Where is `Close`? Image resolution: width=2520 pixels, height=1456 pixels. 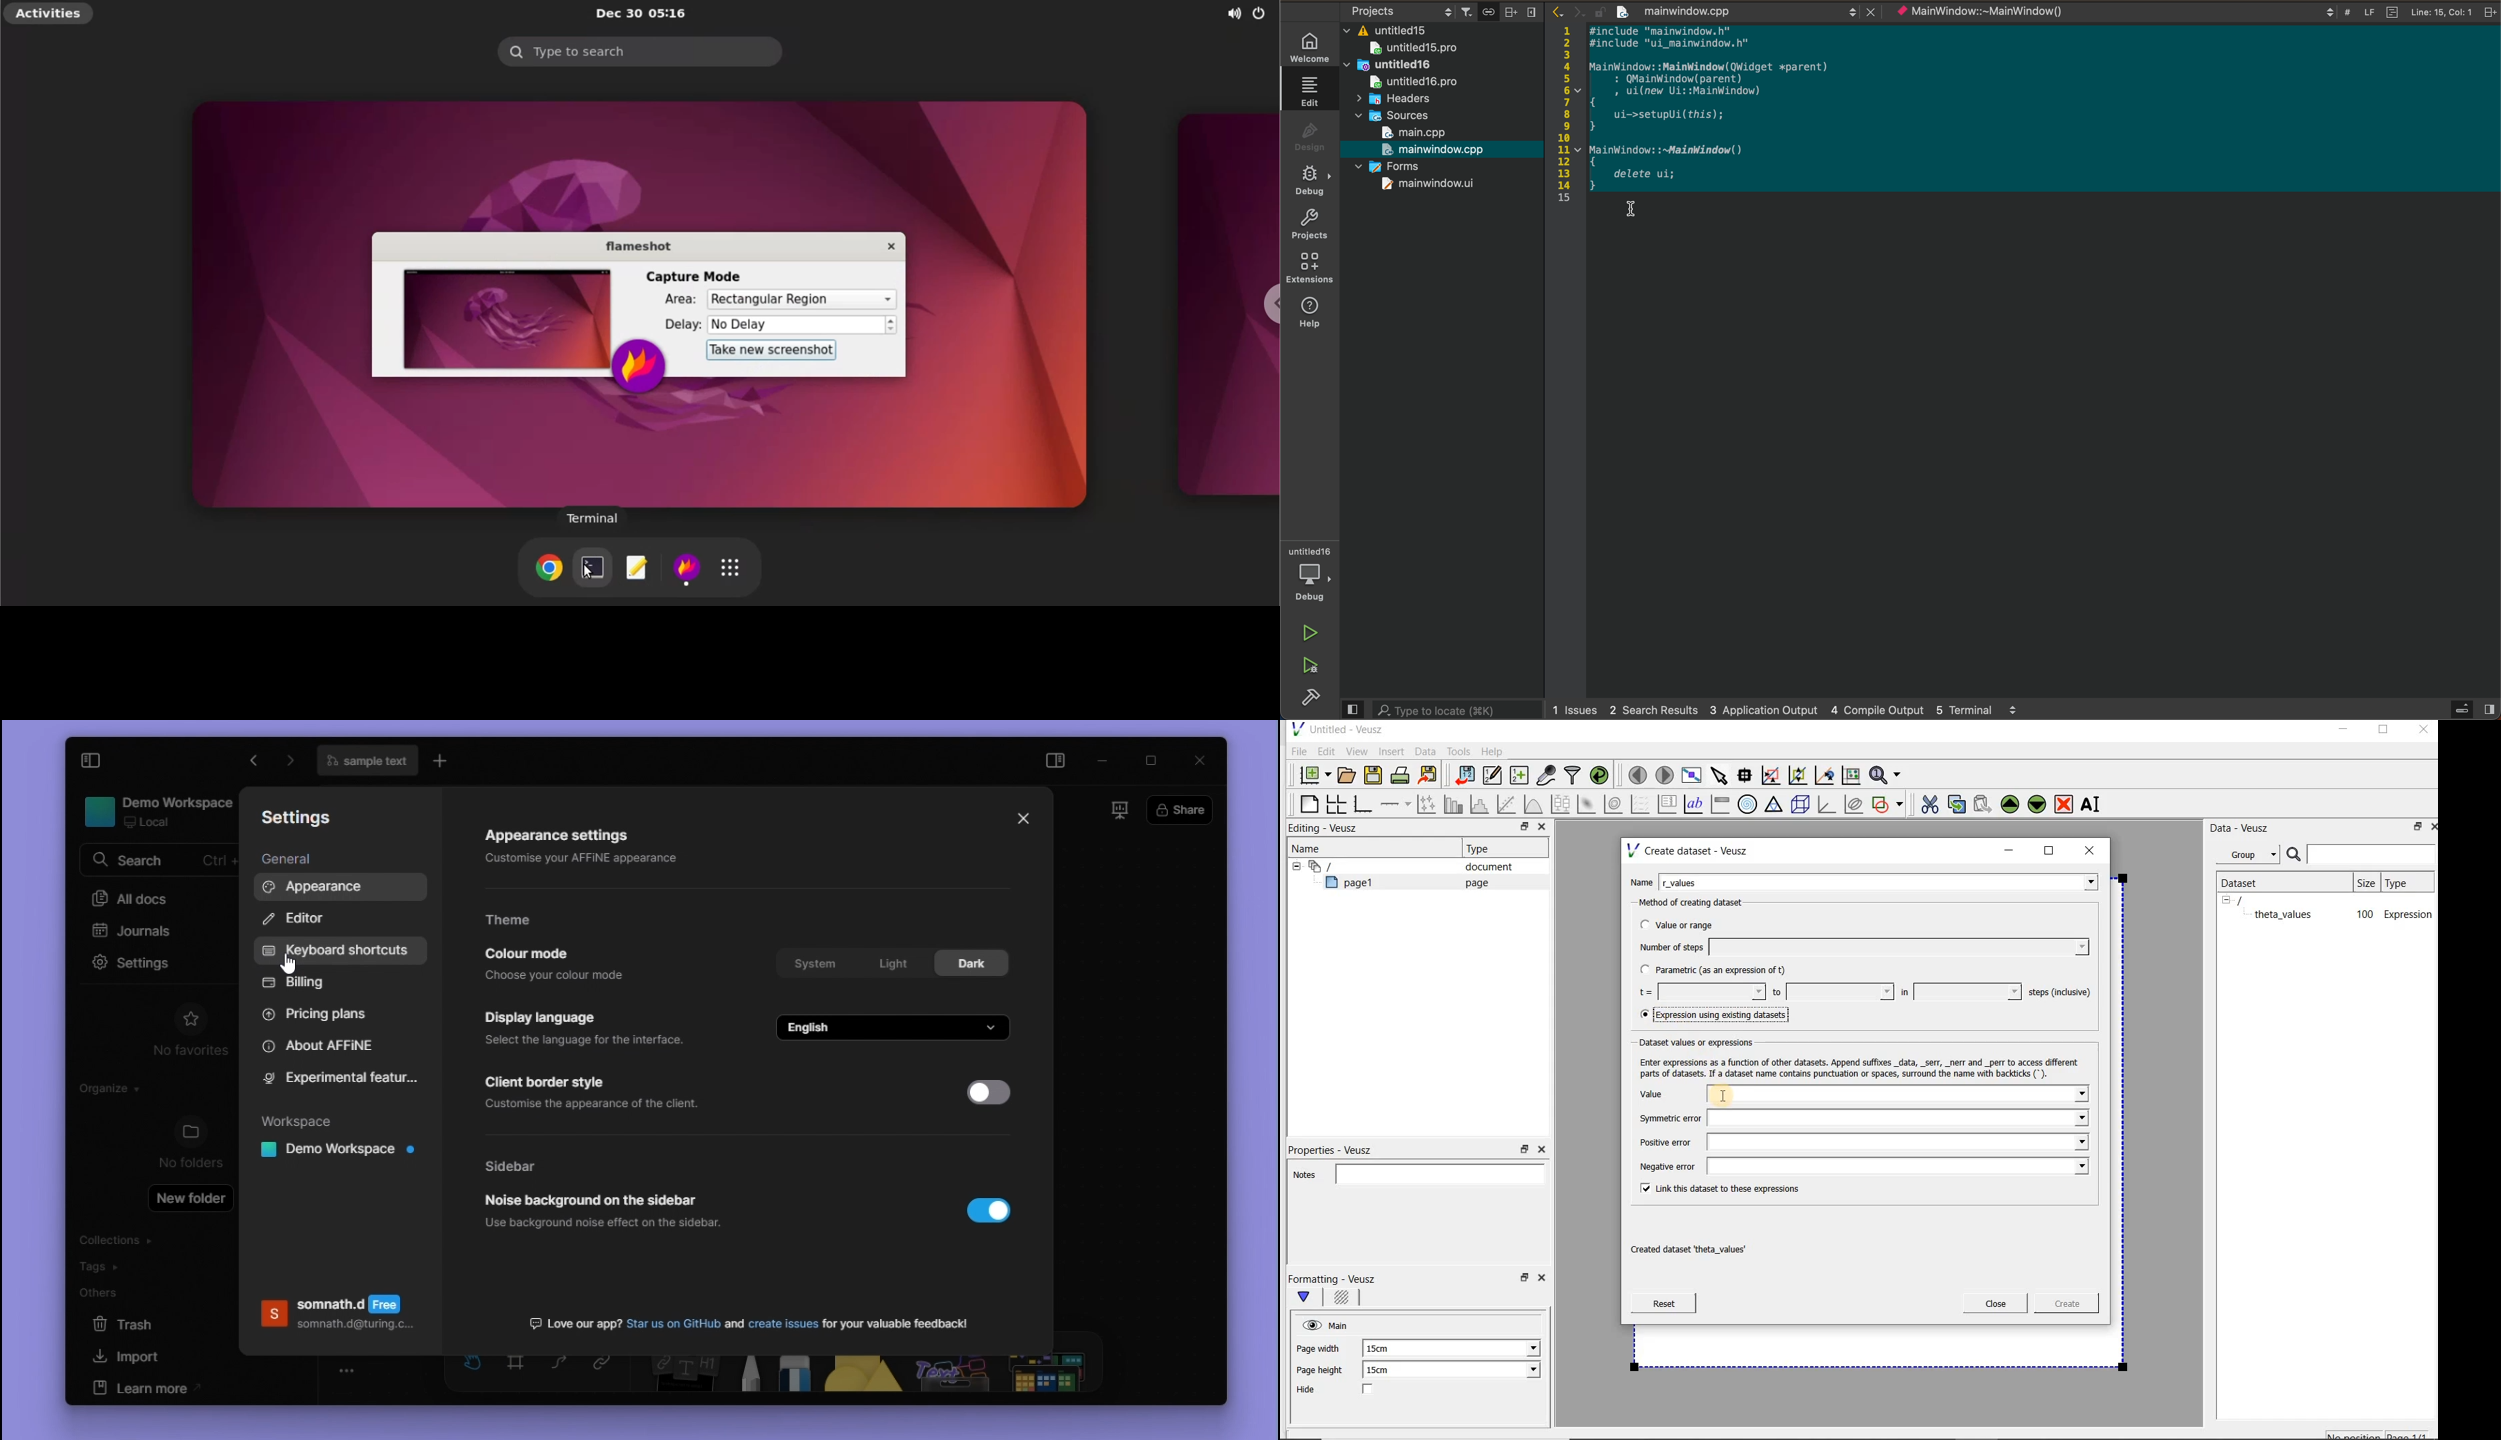 Close is located at coordinates (1544, 1280).